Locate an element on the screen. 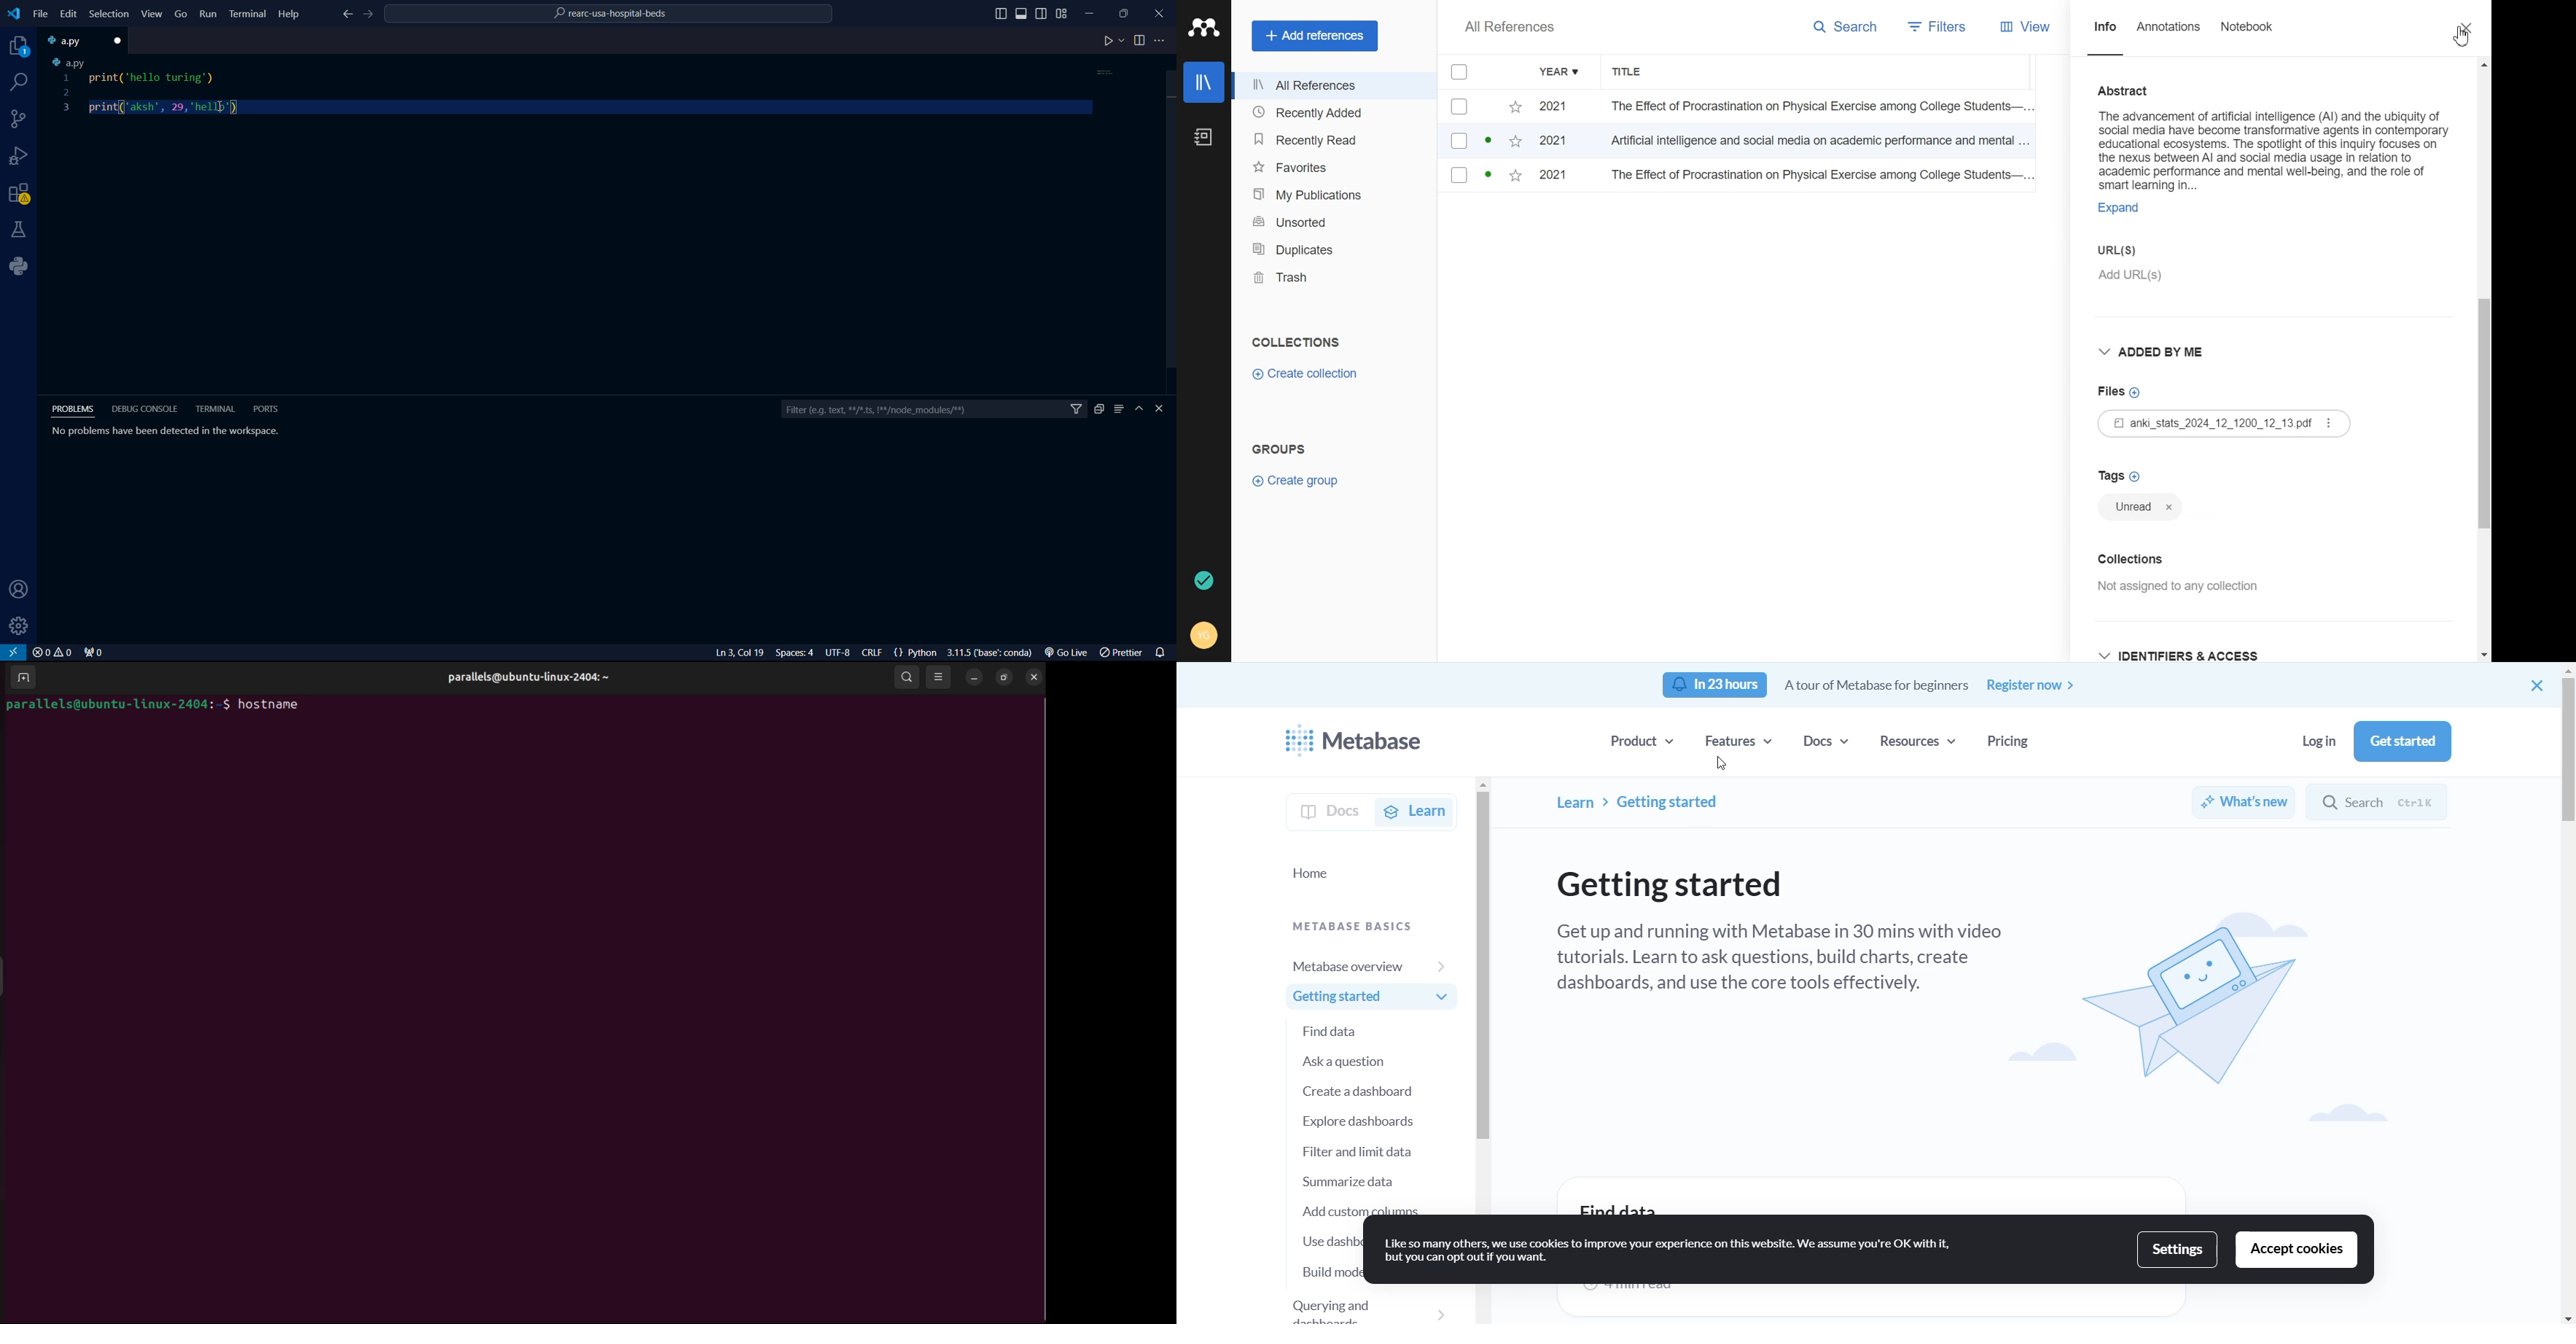 The height and width of the screenshot is (1344, 2576). GROUPS is located at coordinates (1278, 448).